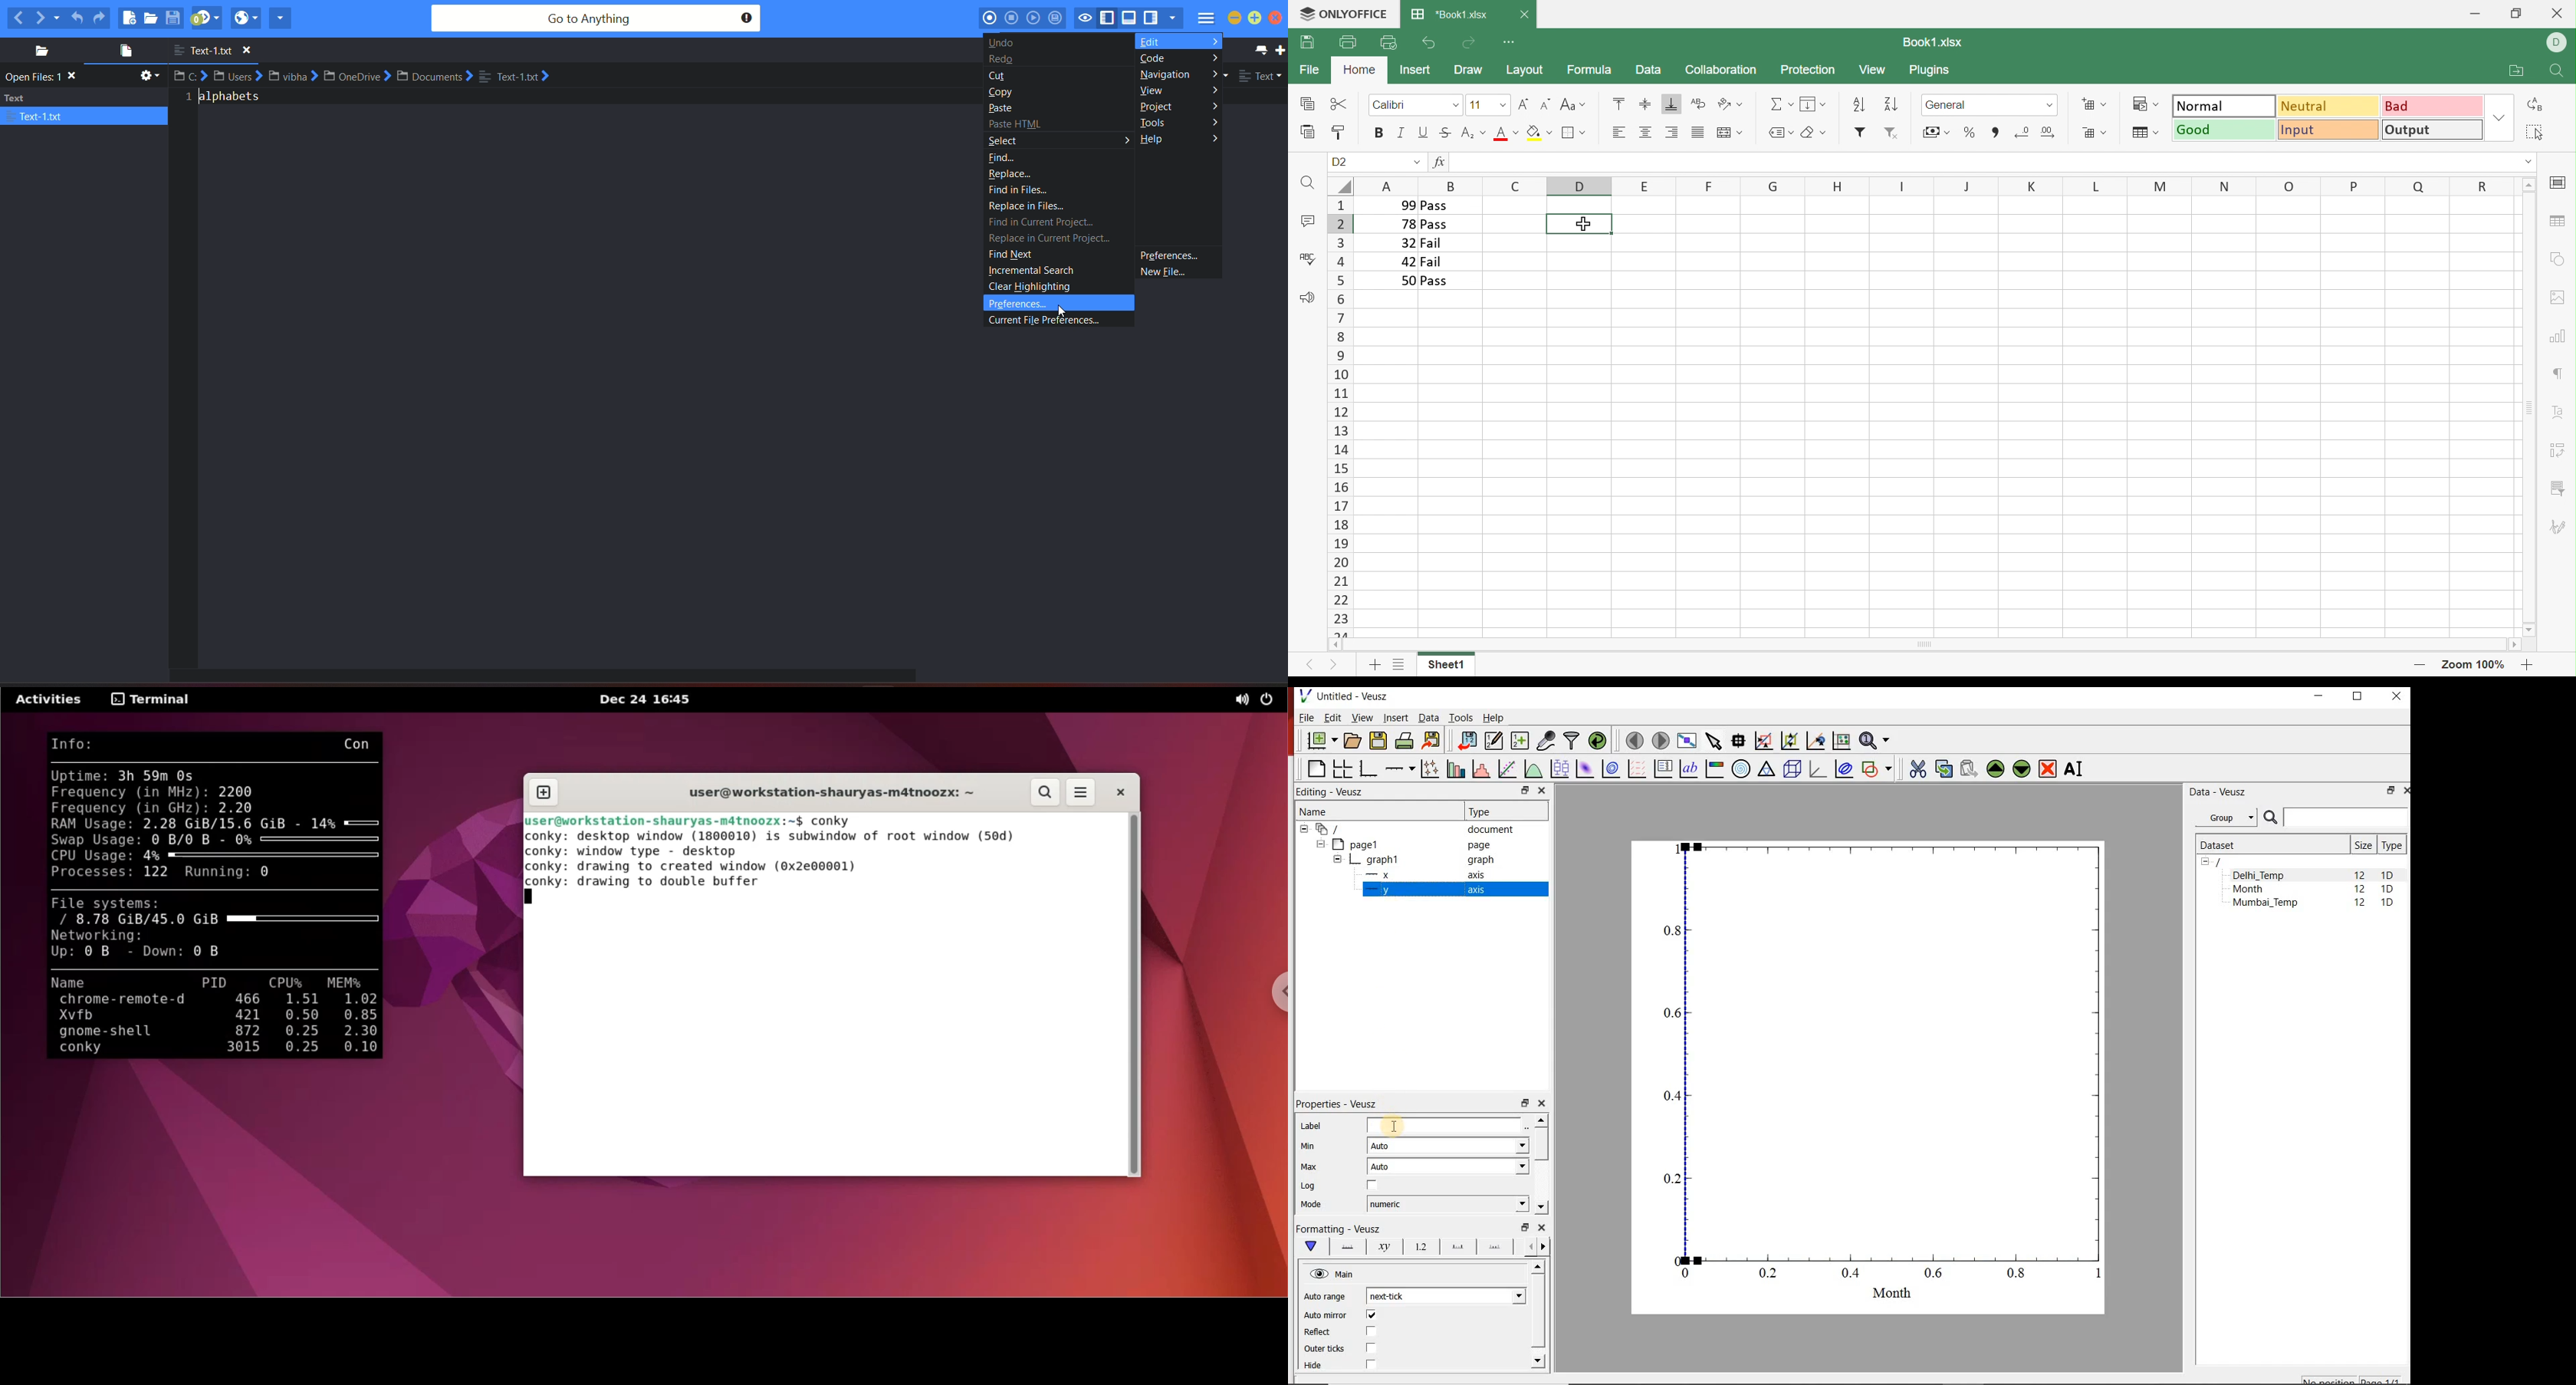 The width and height of the screenshot is (2576, 1400). I want to click on Fail, so click(1433, 262).